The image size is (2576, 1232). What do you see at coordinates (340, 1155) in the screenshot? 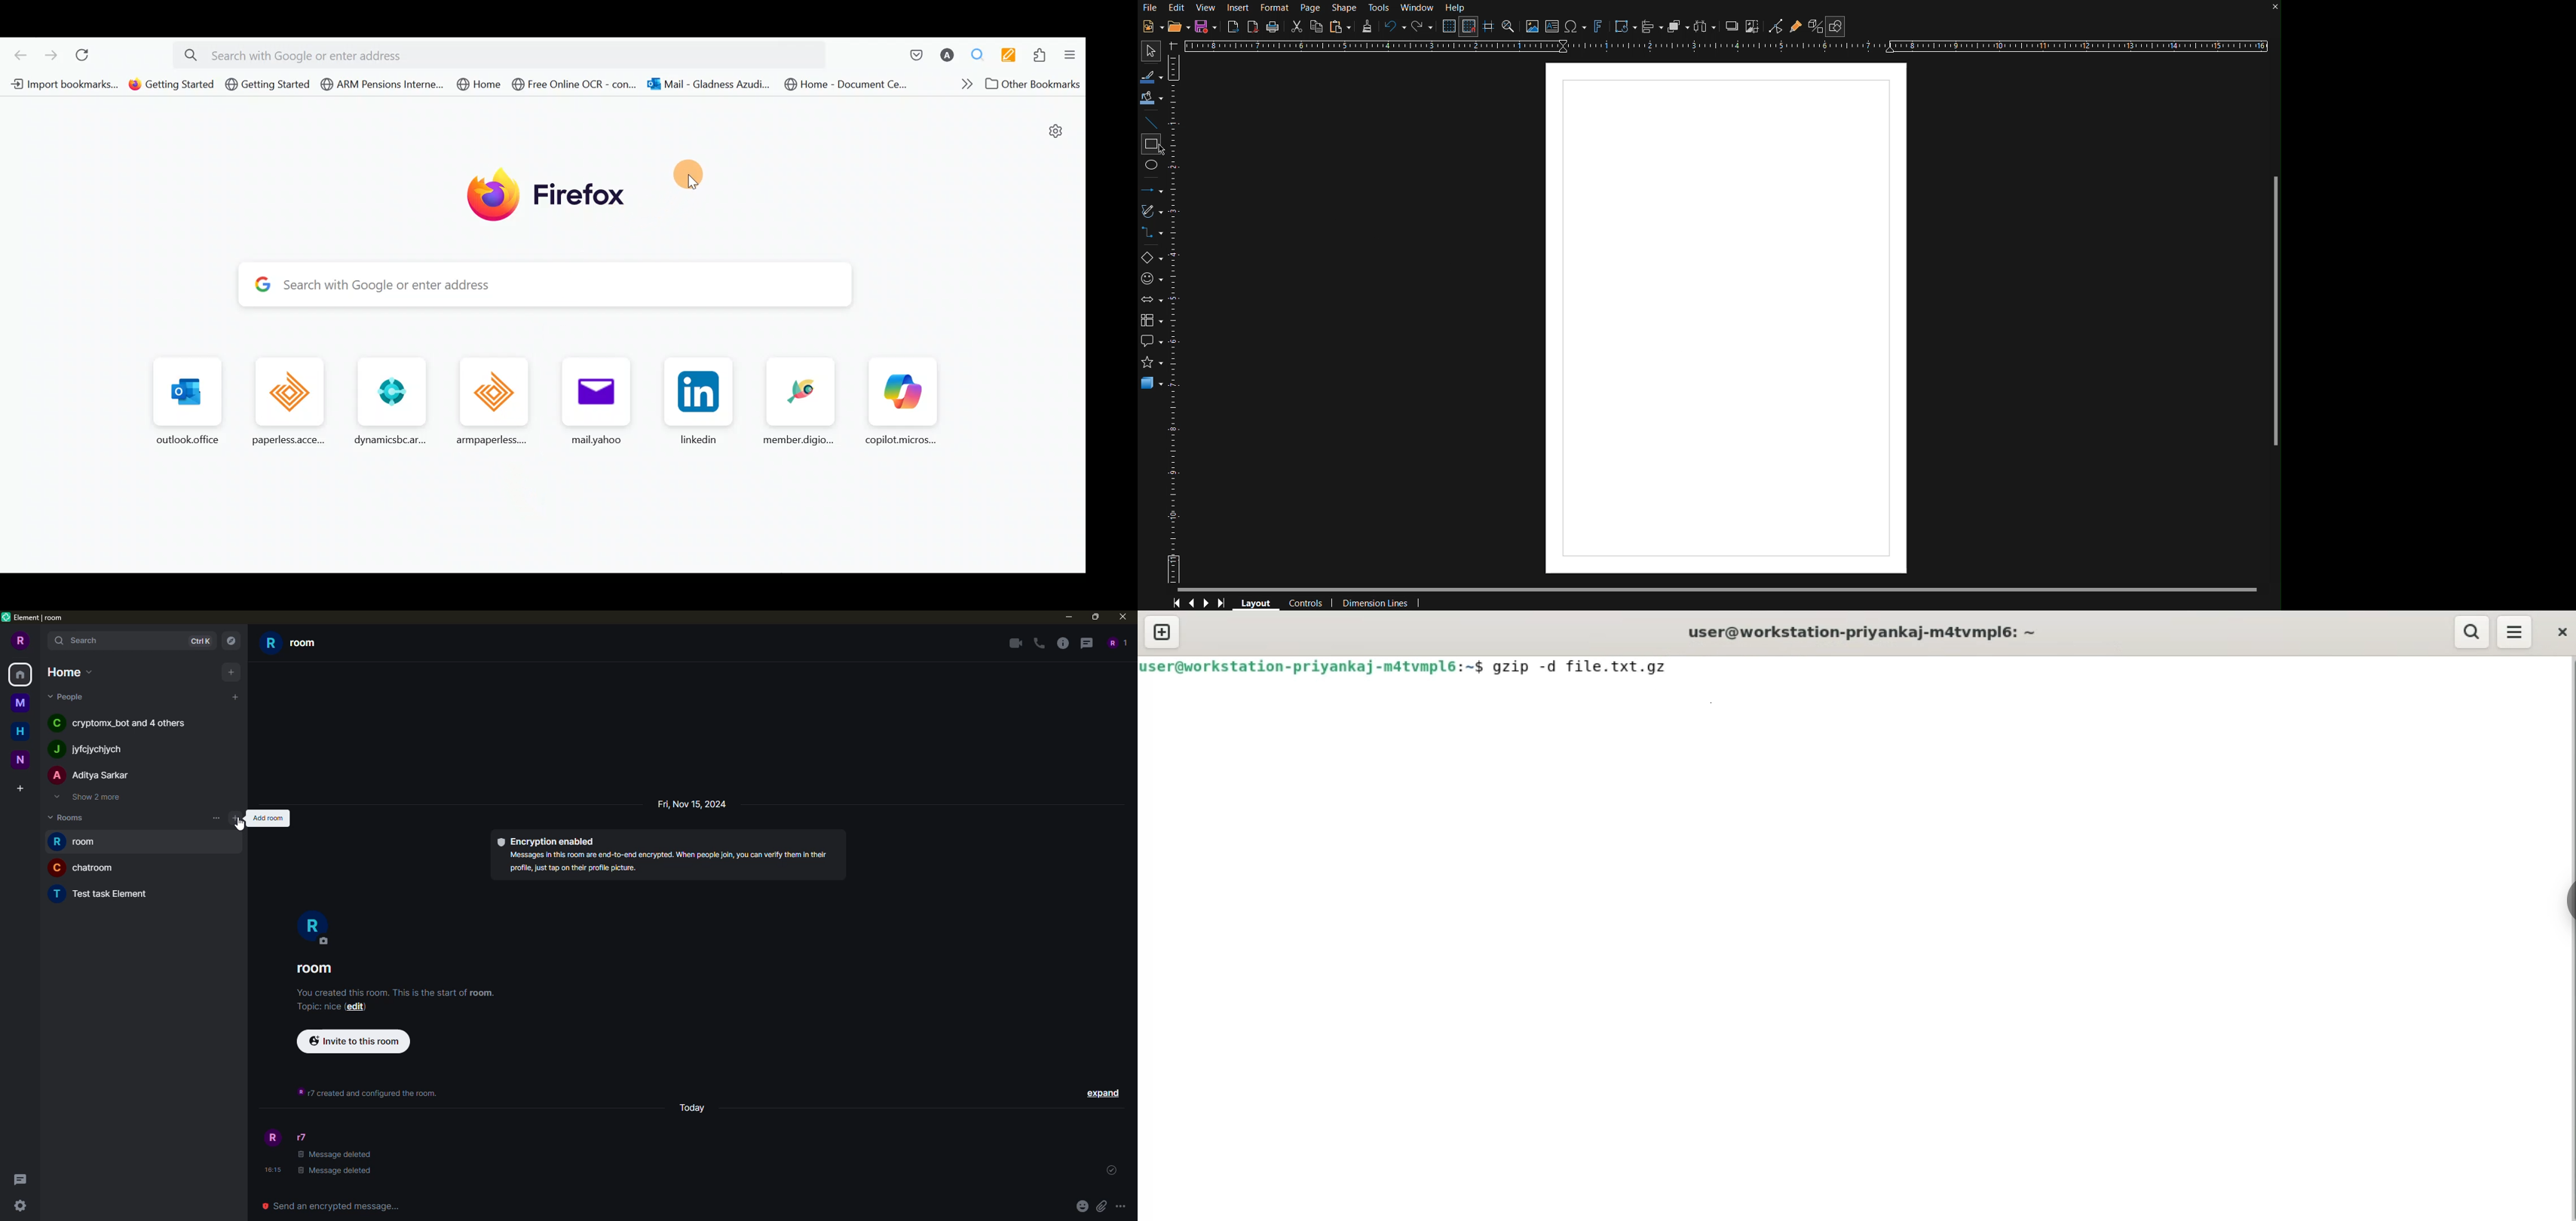
I see `message deleted` at bounding box center [340, 1155].